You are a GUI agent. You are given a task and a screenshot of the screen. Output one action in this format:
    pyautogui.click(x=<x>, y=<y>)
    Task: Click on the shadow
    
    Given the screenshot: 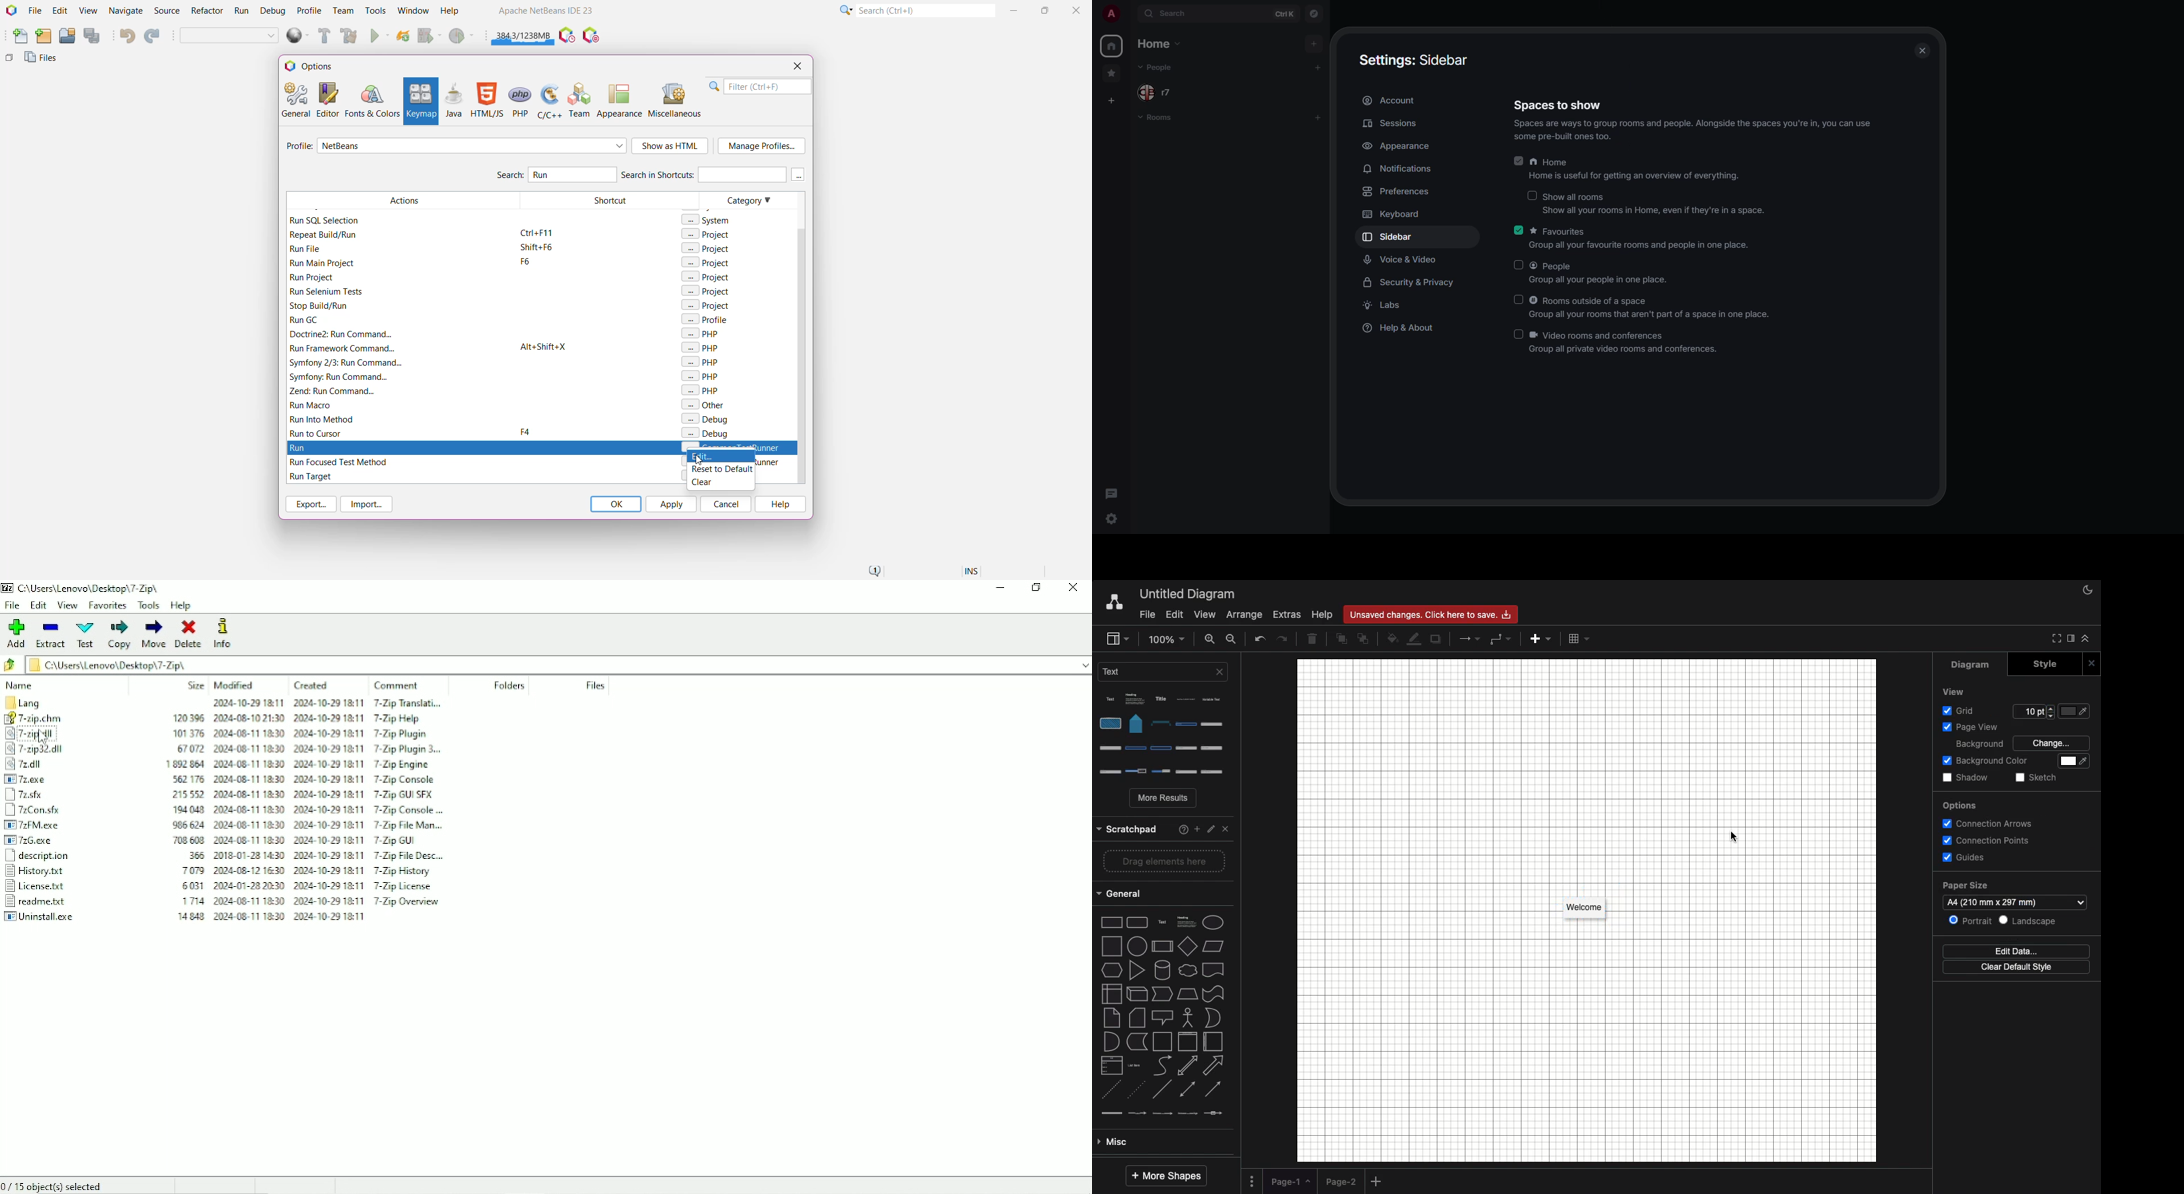 What is the action you would take?
    pyautogui.click(x=1970, y=778)
    